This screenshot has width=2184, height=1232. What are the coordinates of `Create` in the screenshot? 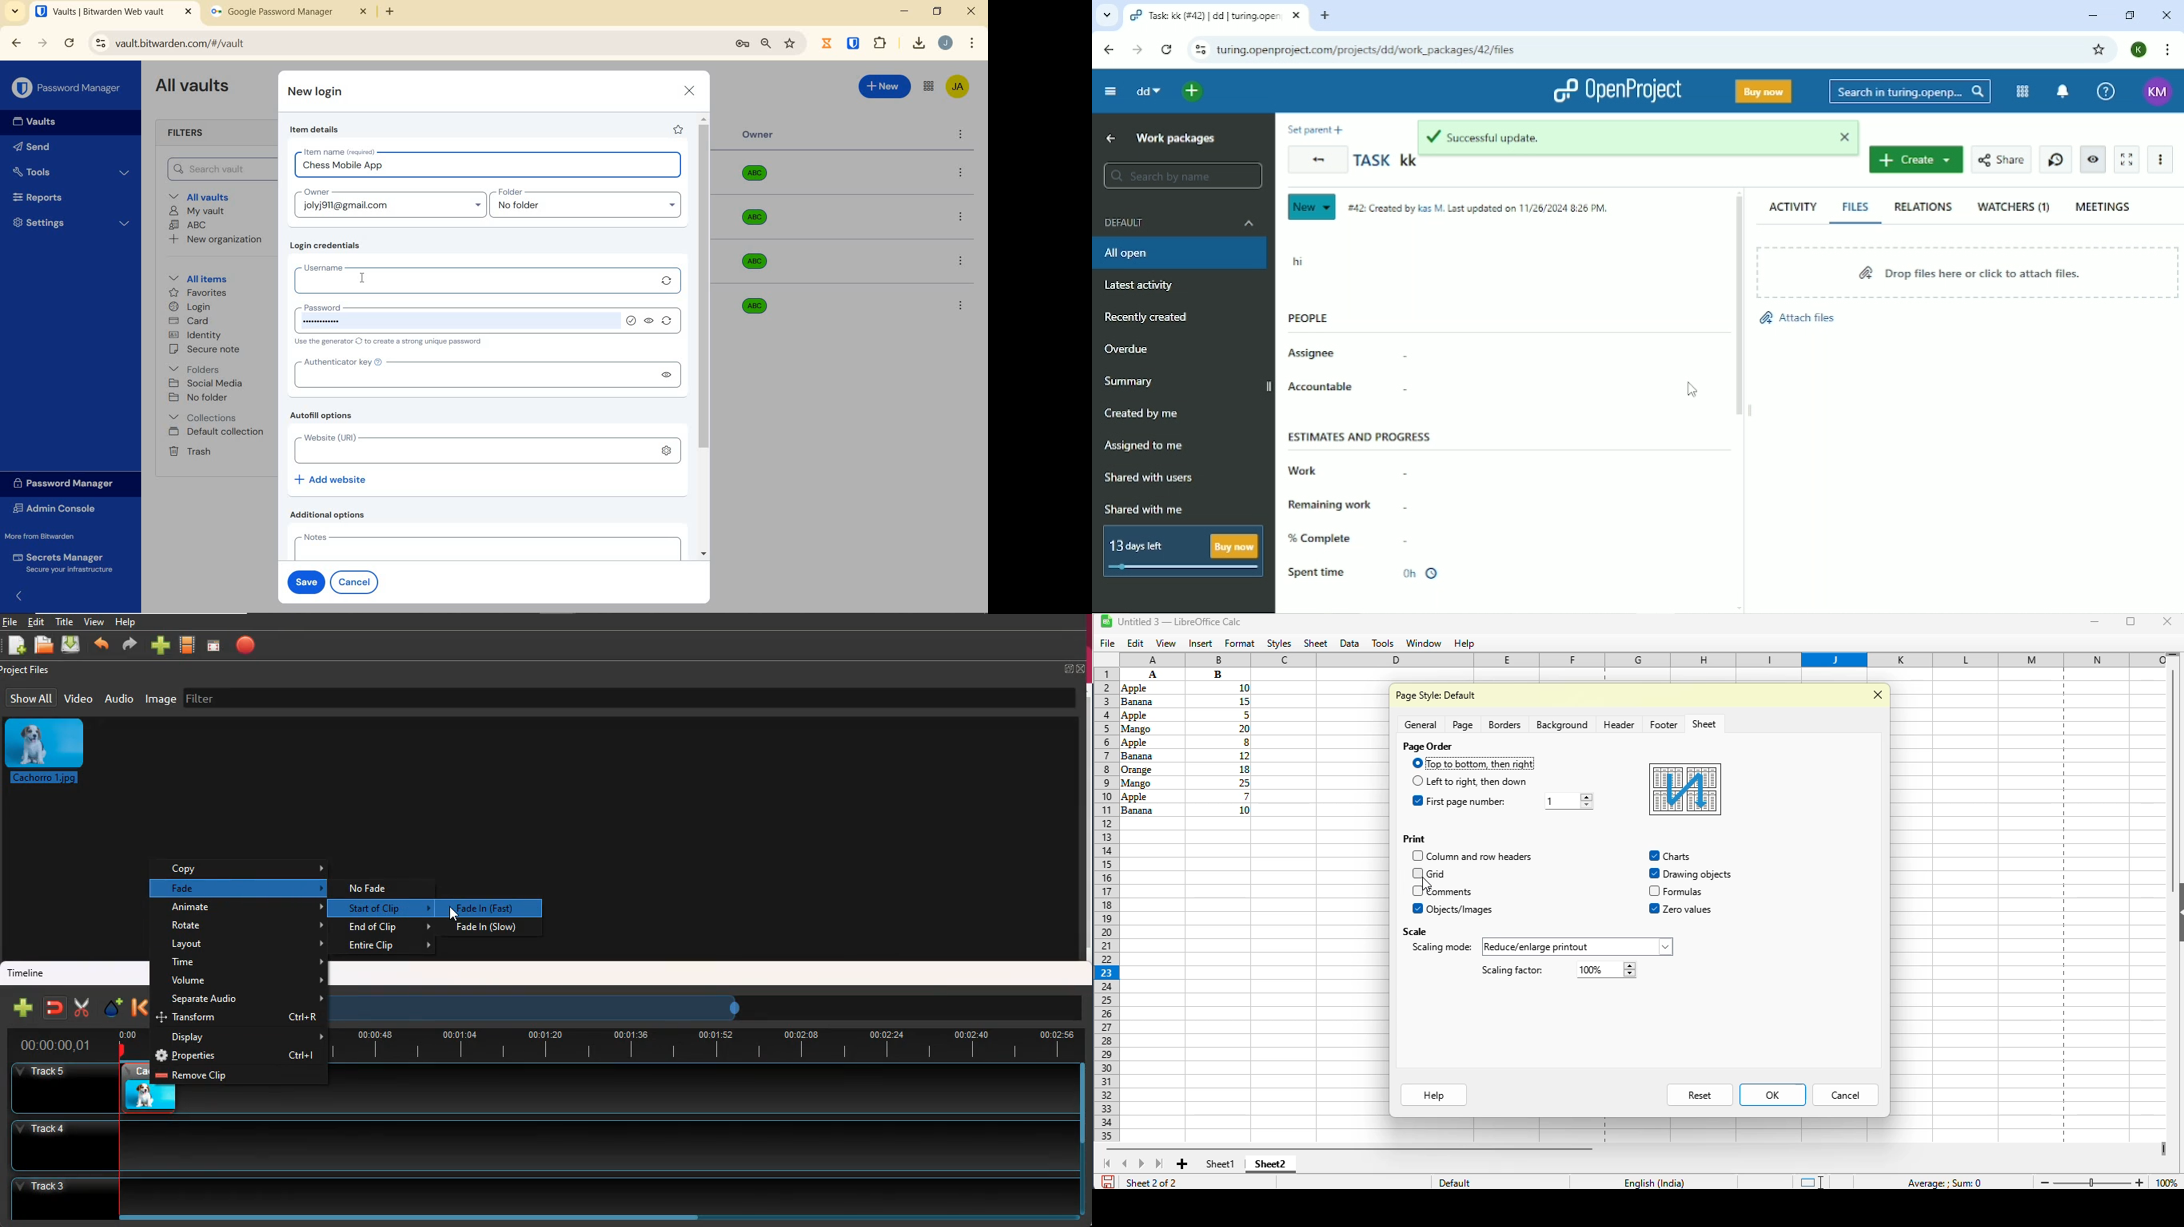 It's located at (1917, 160).